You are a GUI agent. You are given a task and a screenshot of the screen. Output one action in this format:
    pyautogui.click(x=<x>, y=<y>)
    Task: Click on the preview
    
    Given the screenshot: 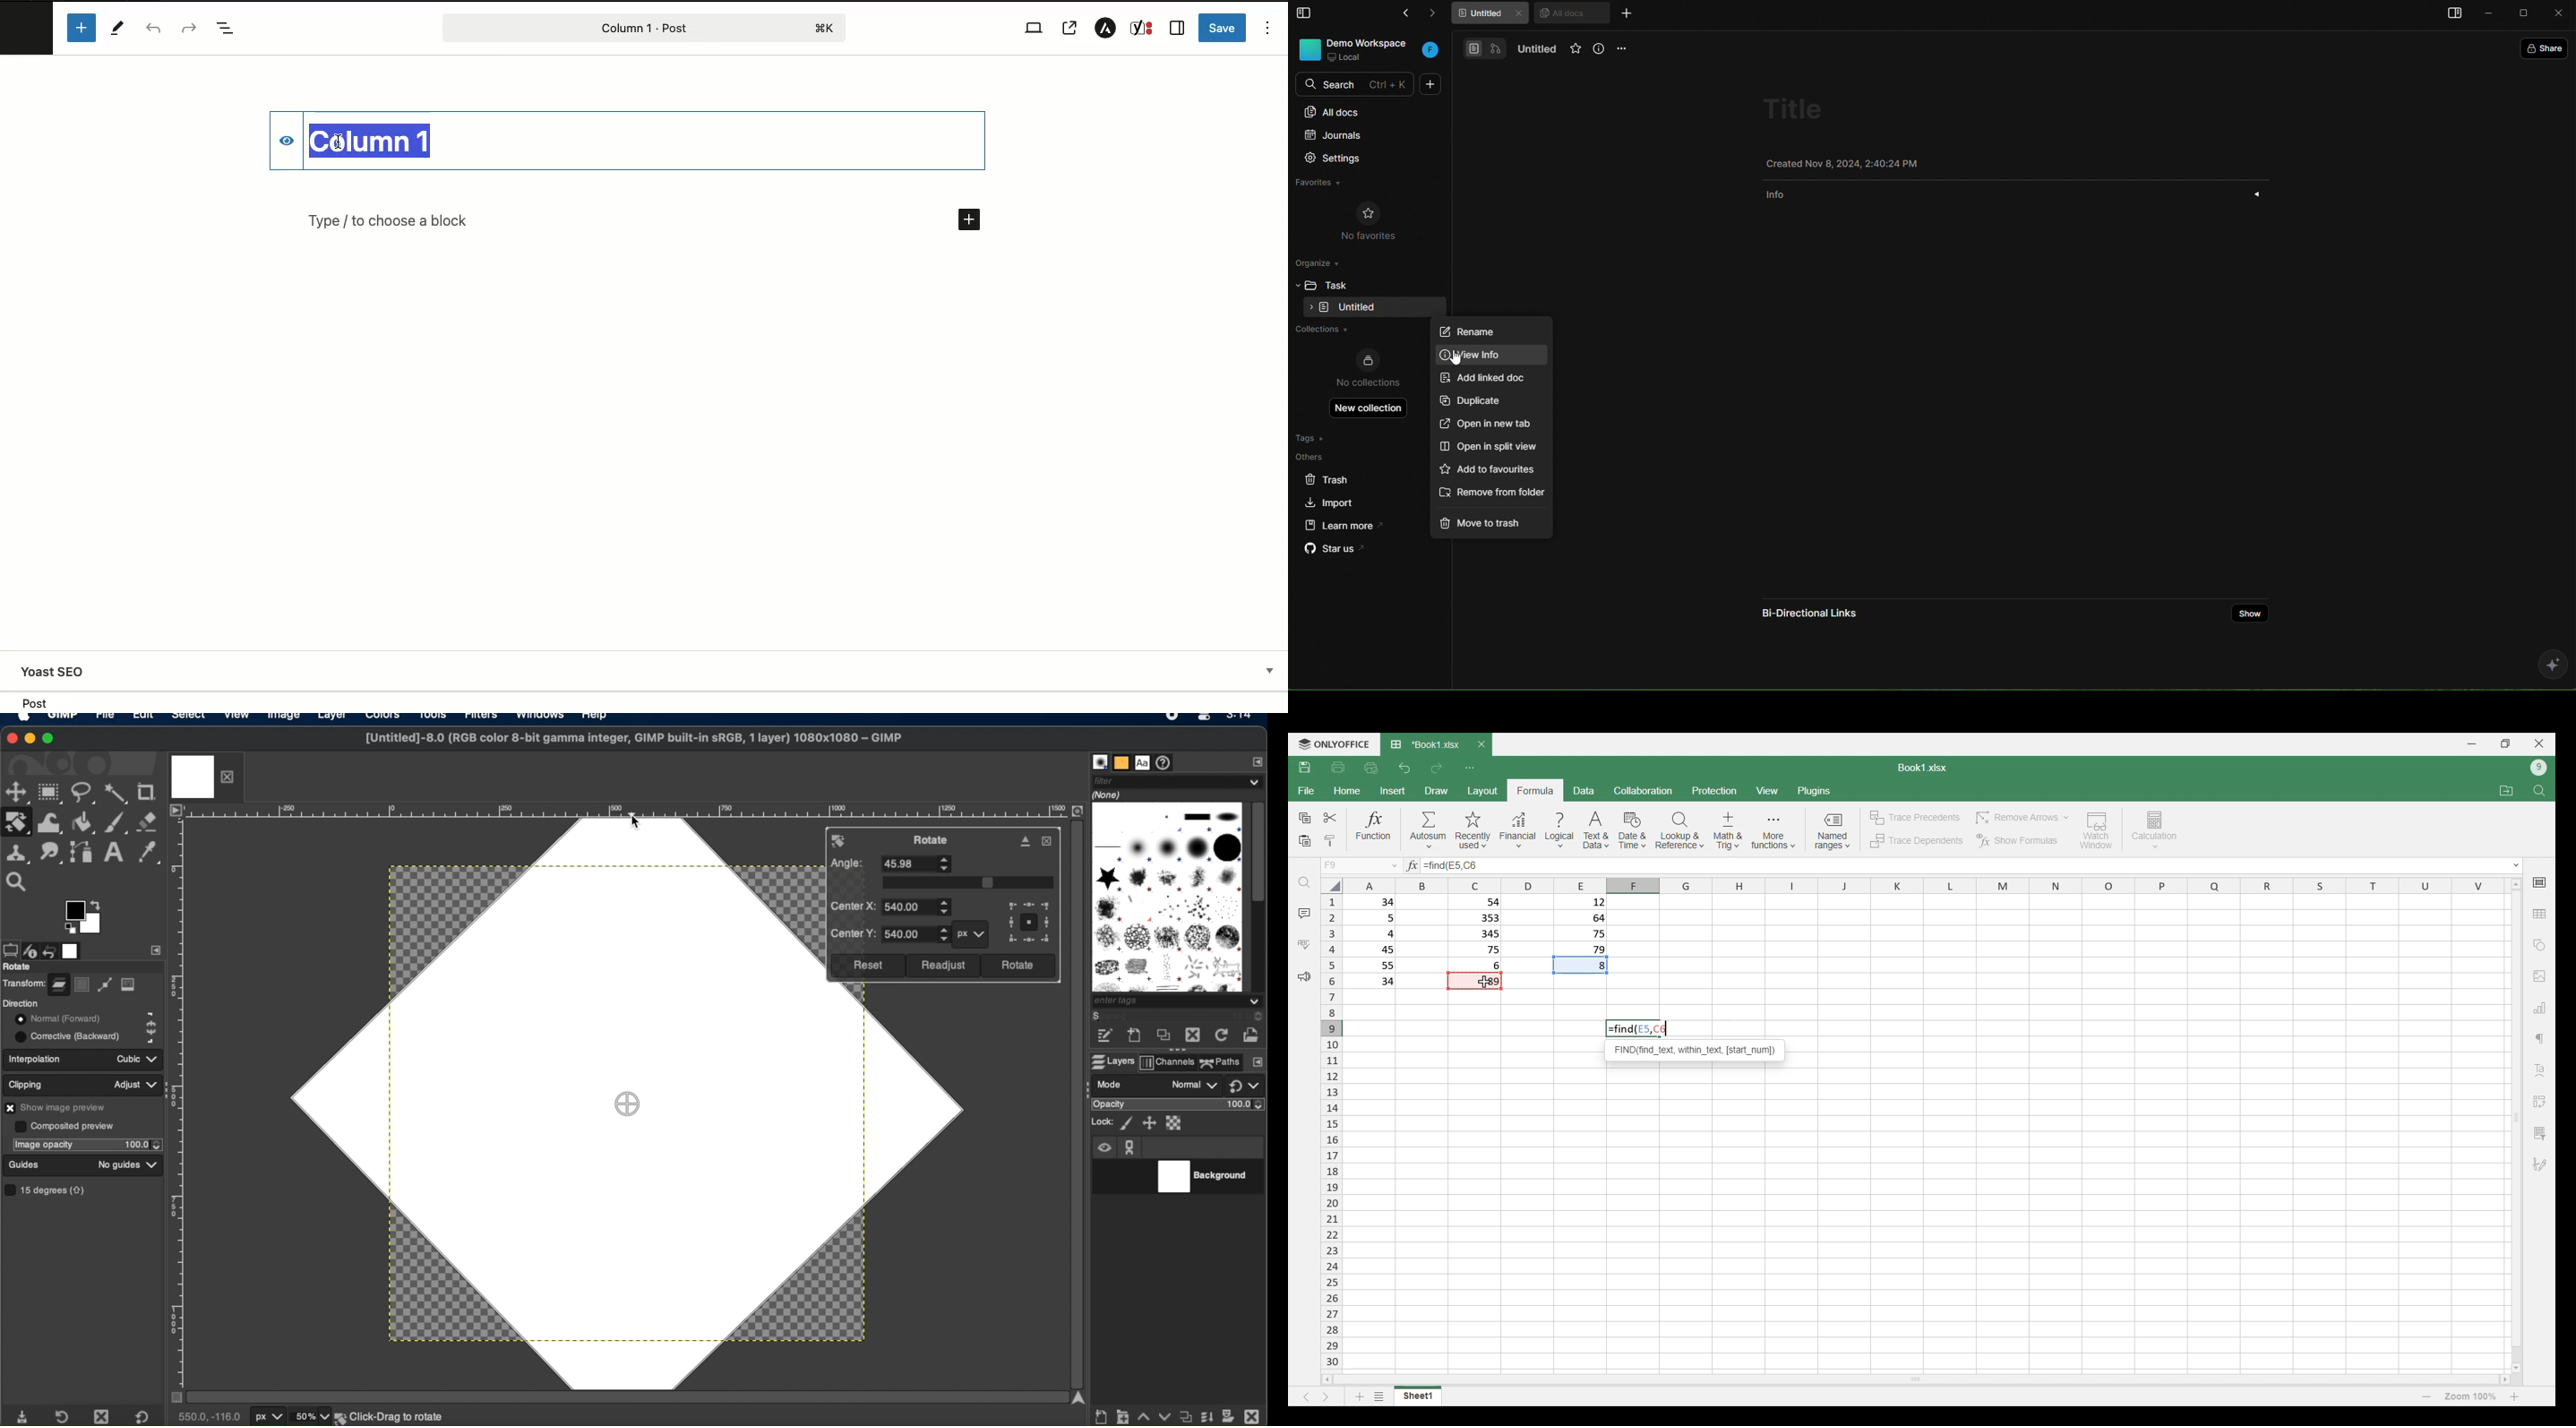 What is the action you would take?
    pyautogui.click(x=1029, y=923)
    